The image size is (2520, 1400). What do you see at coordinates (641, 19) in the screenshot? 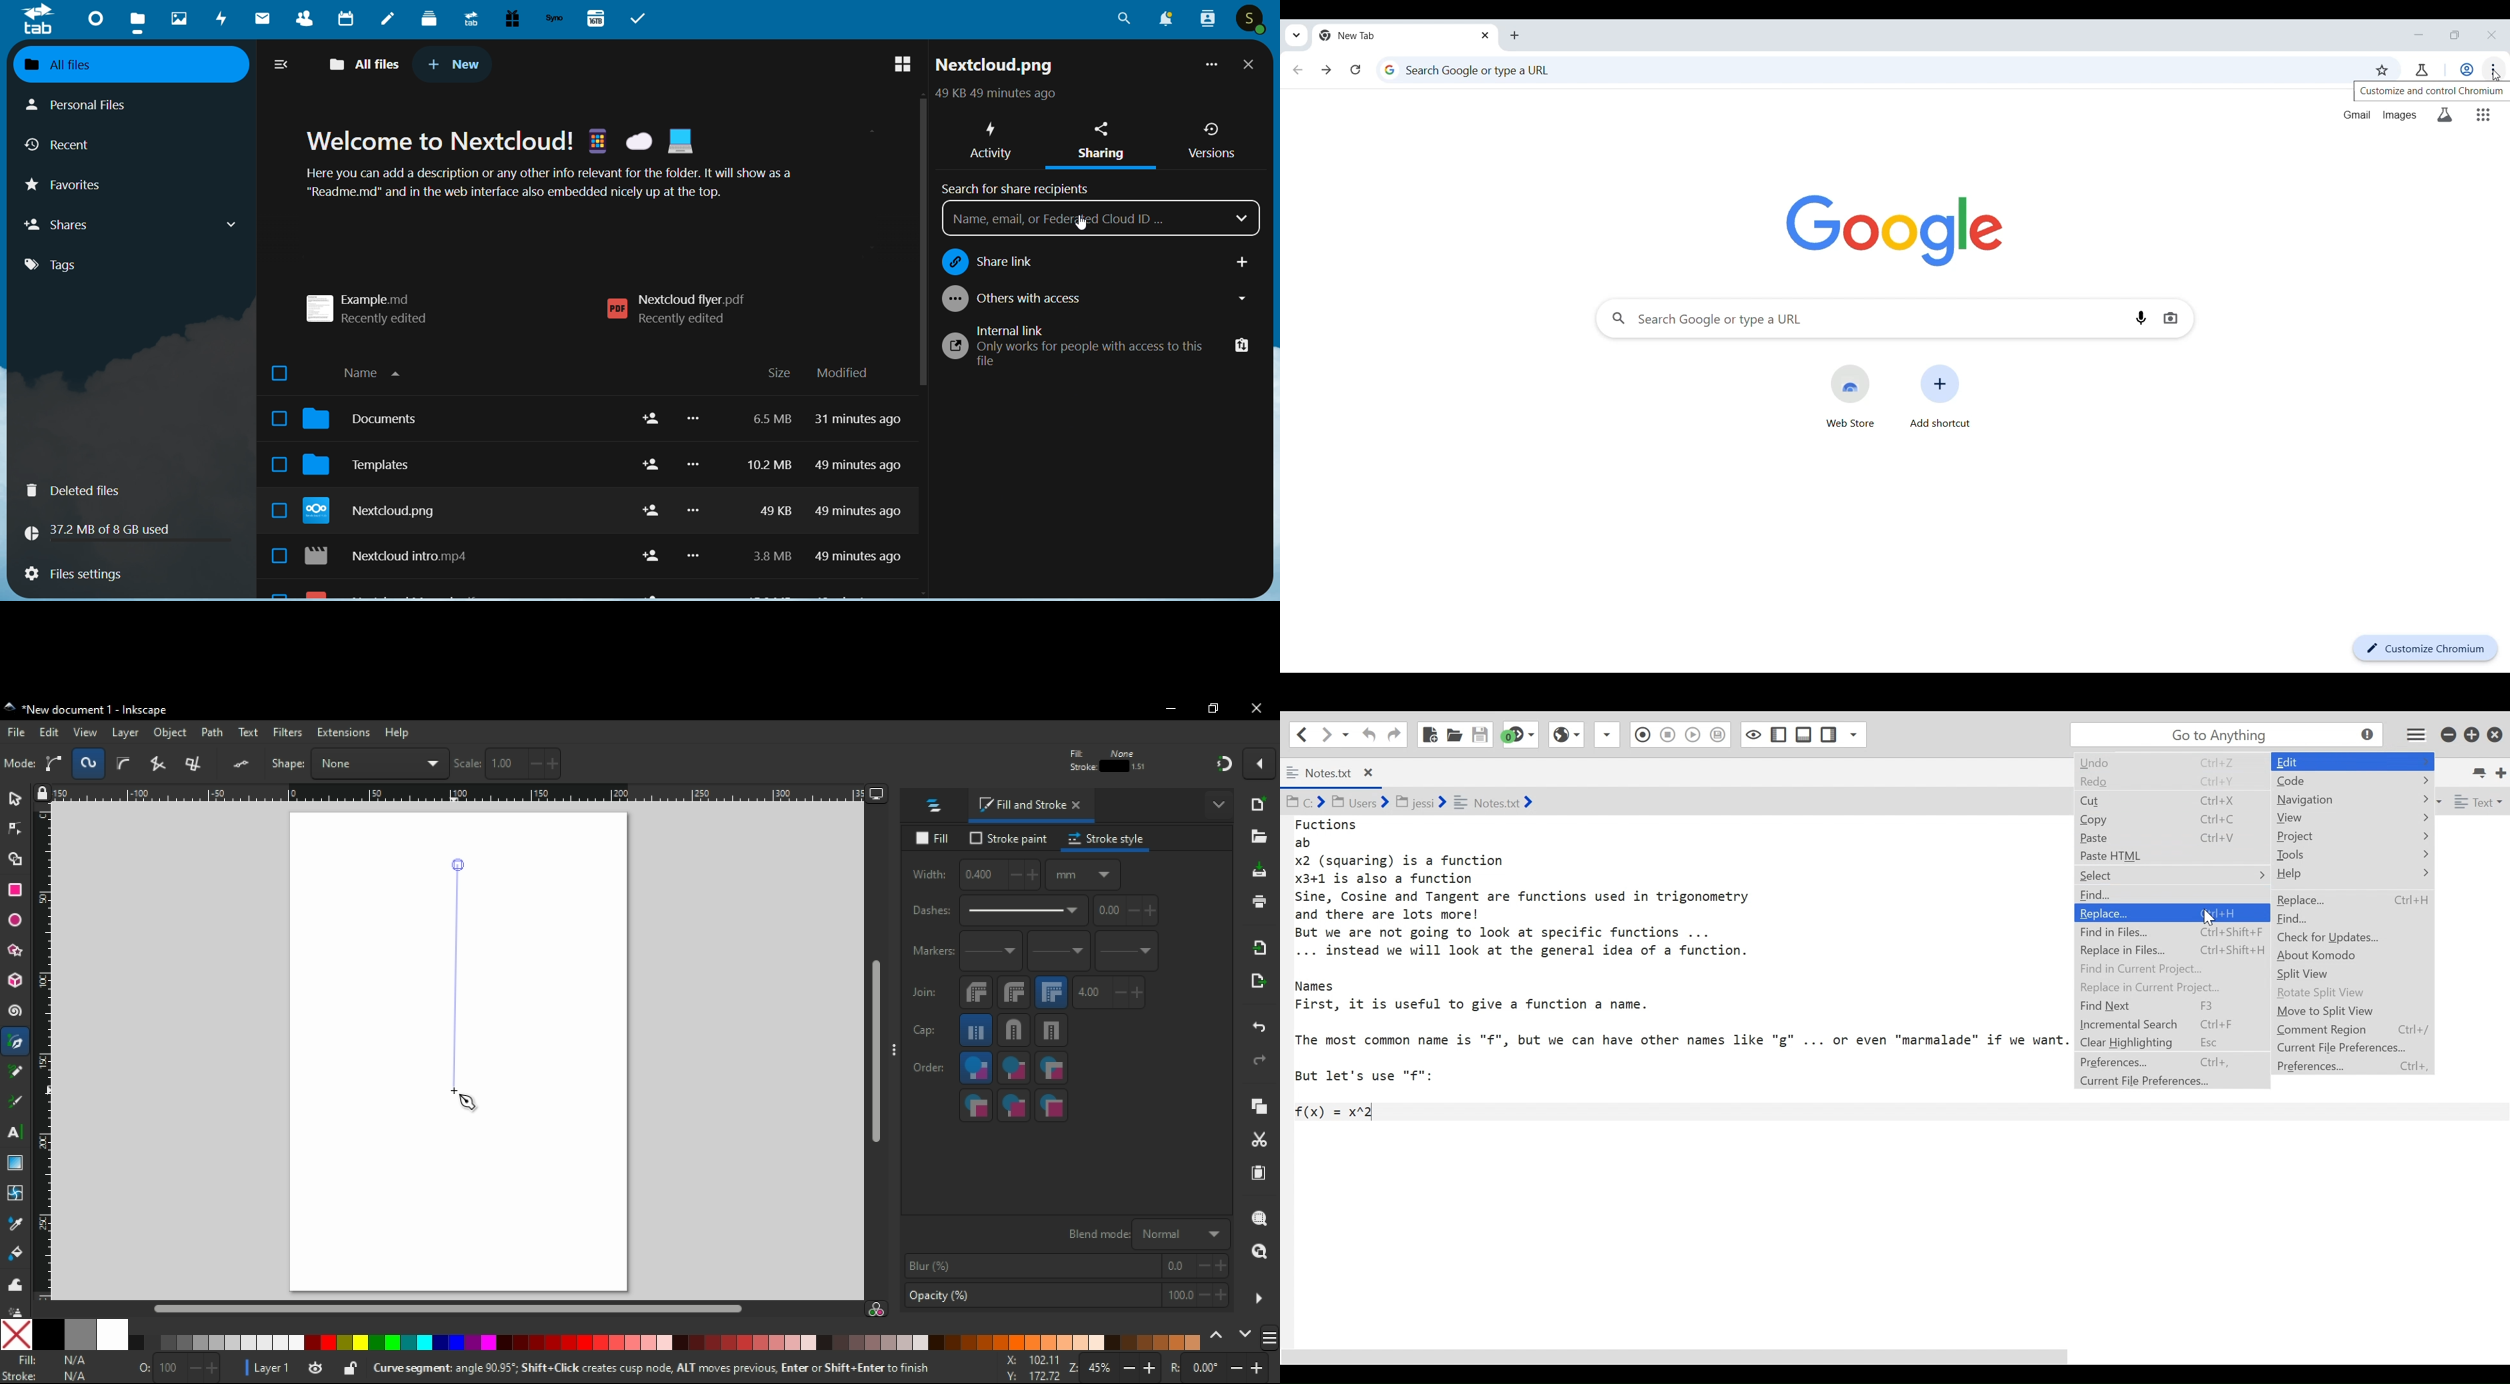
I see `task` at bounding box center [641, 19].